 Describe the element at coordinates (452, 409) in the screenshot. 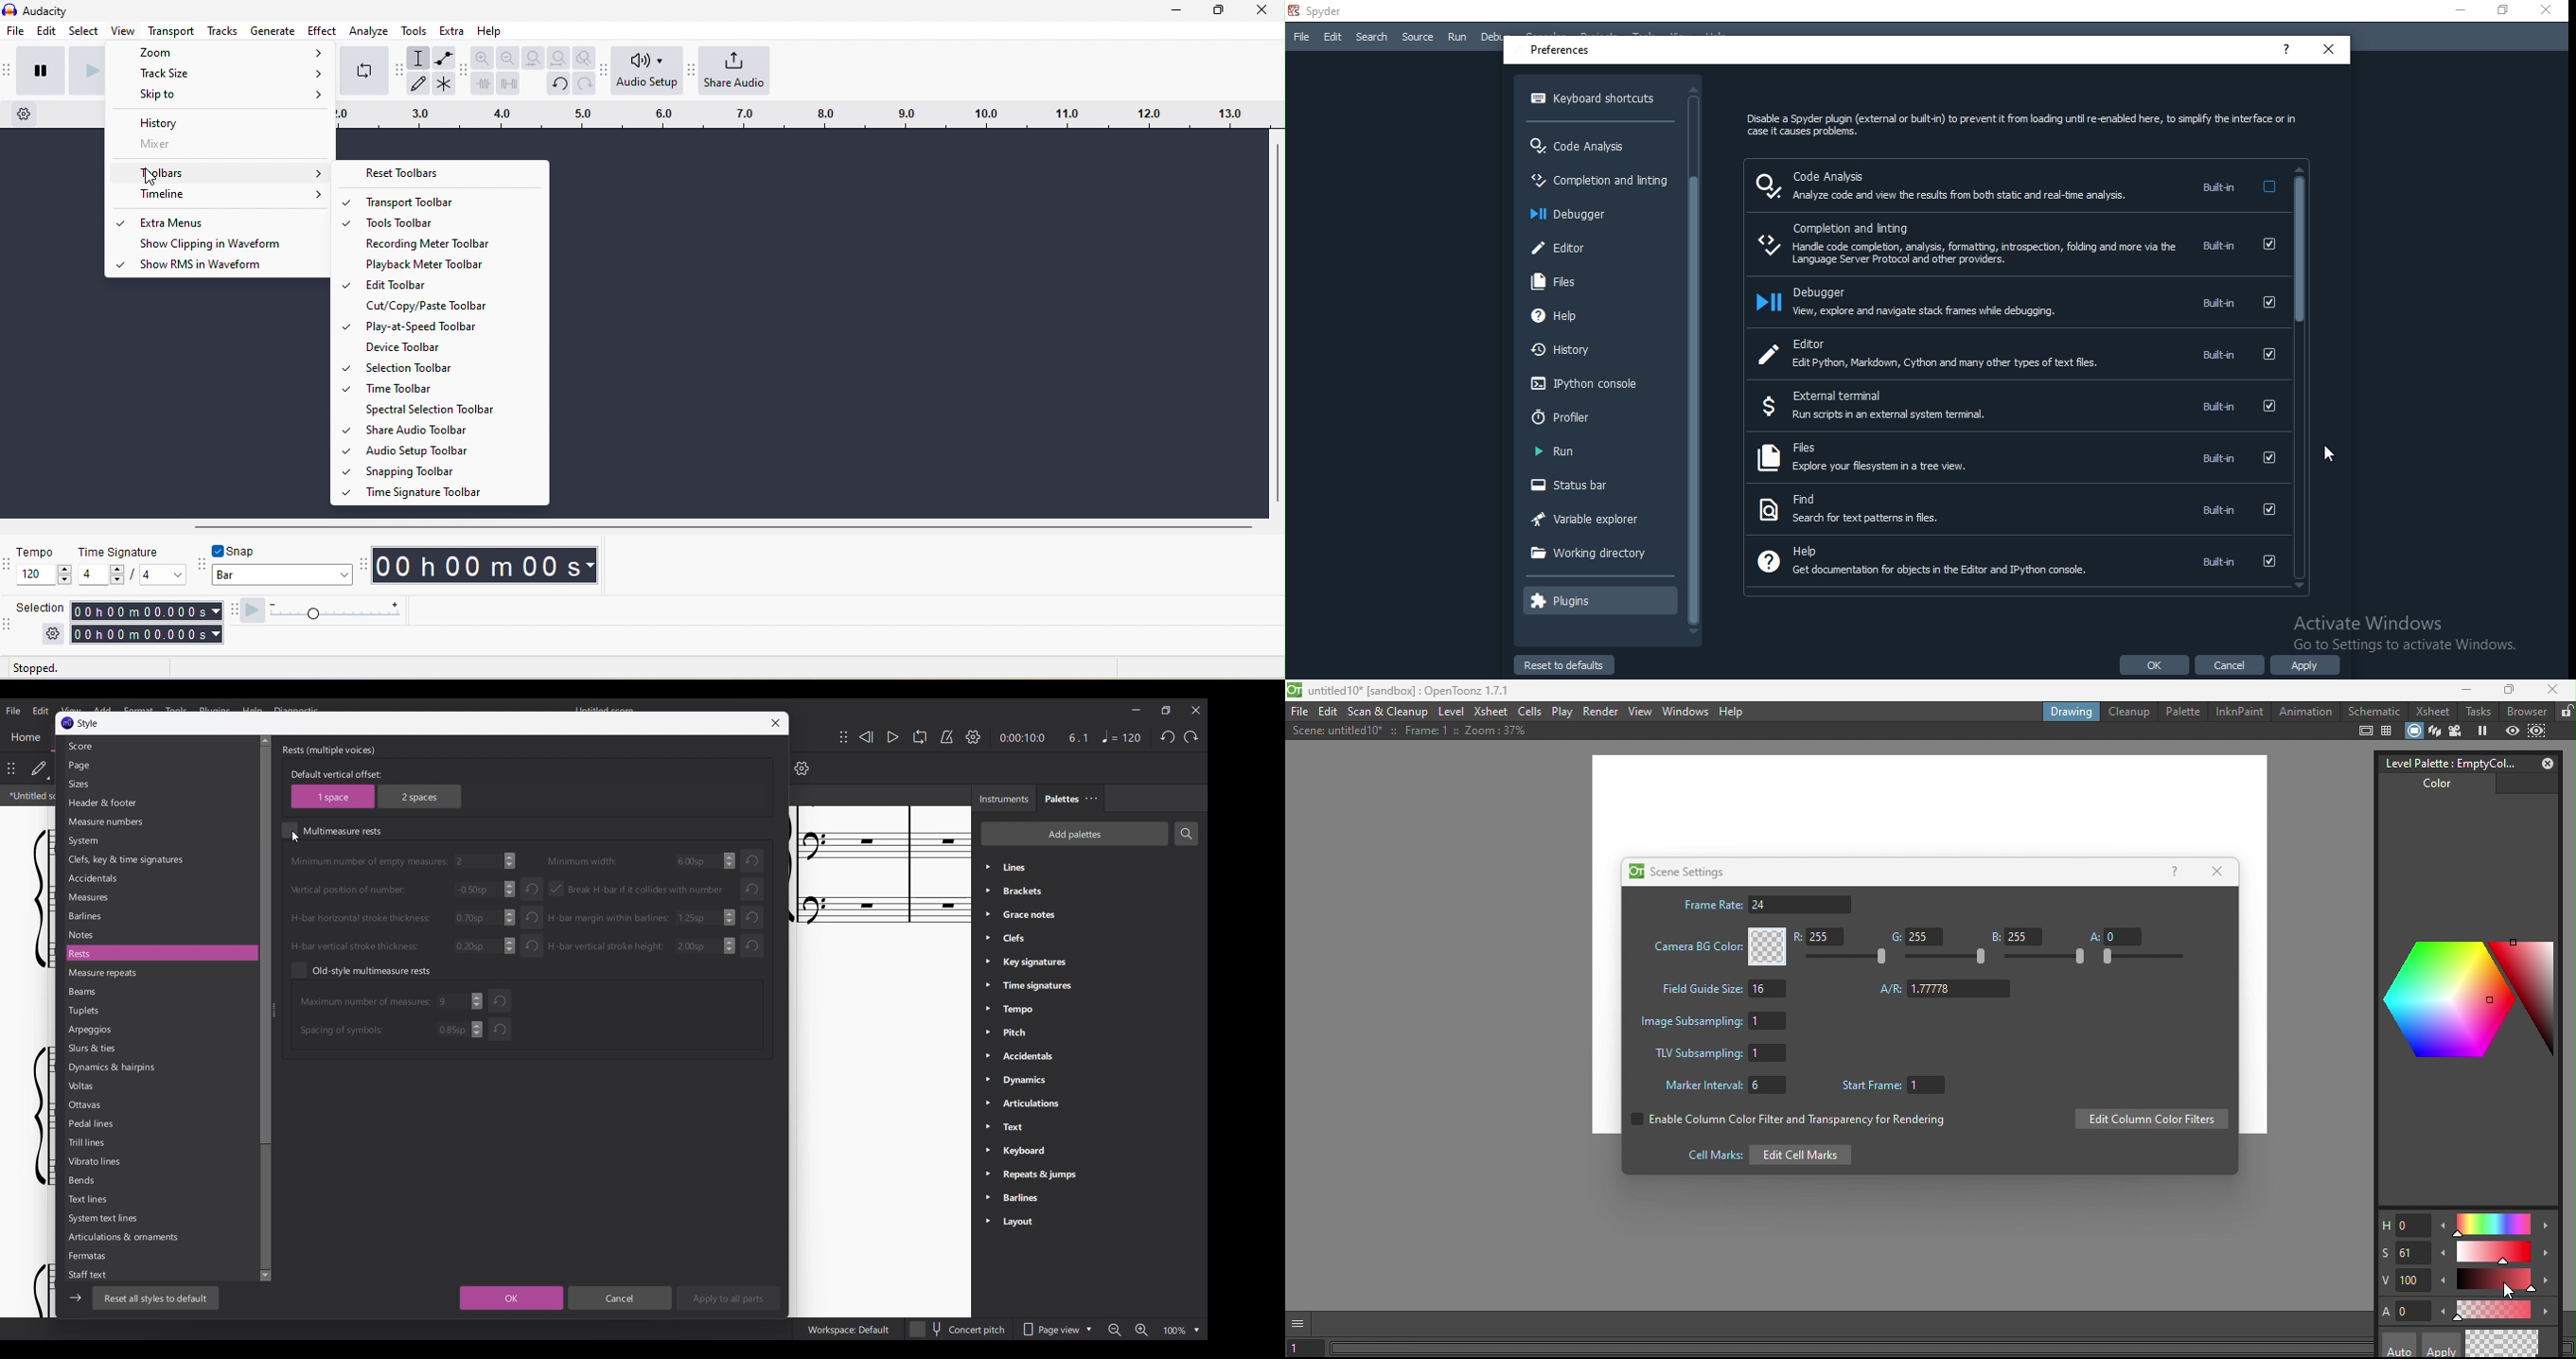

I see `Spectral selection toolbar` at that location.